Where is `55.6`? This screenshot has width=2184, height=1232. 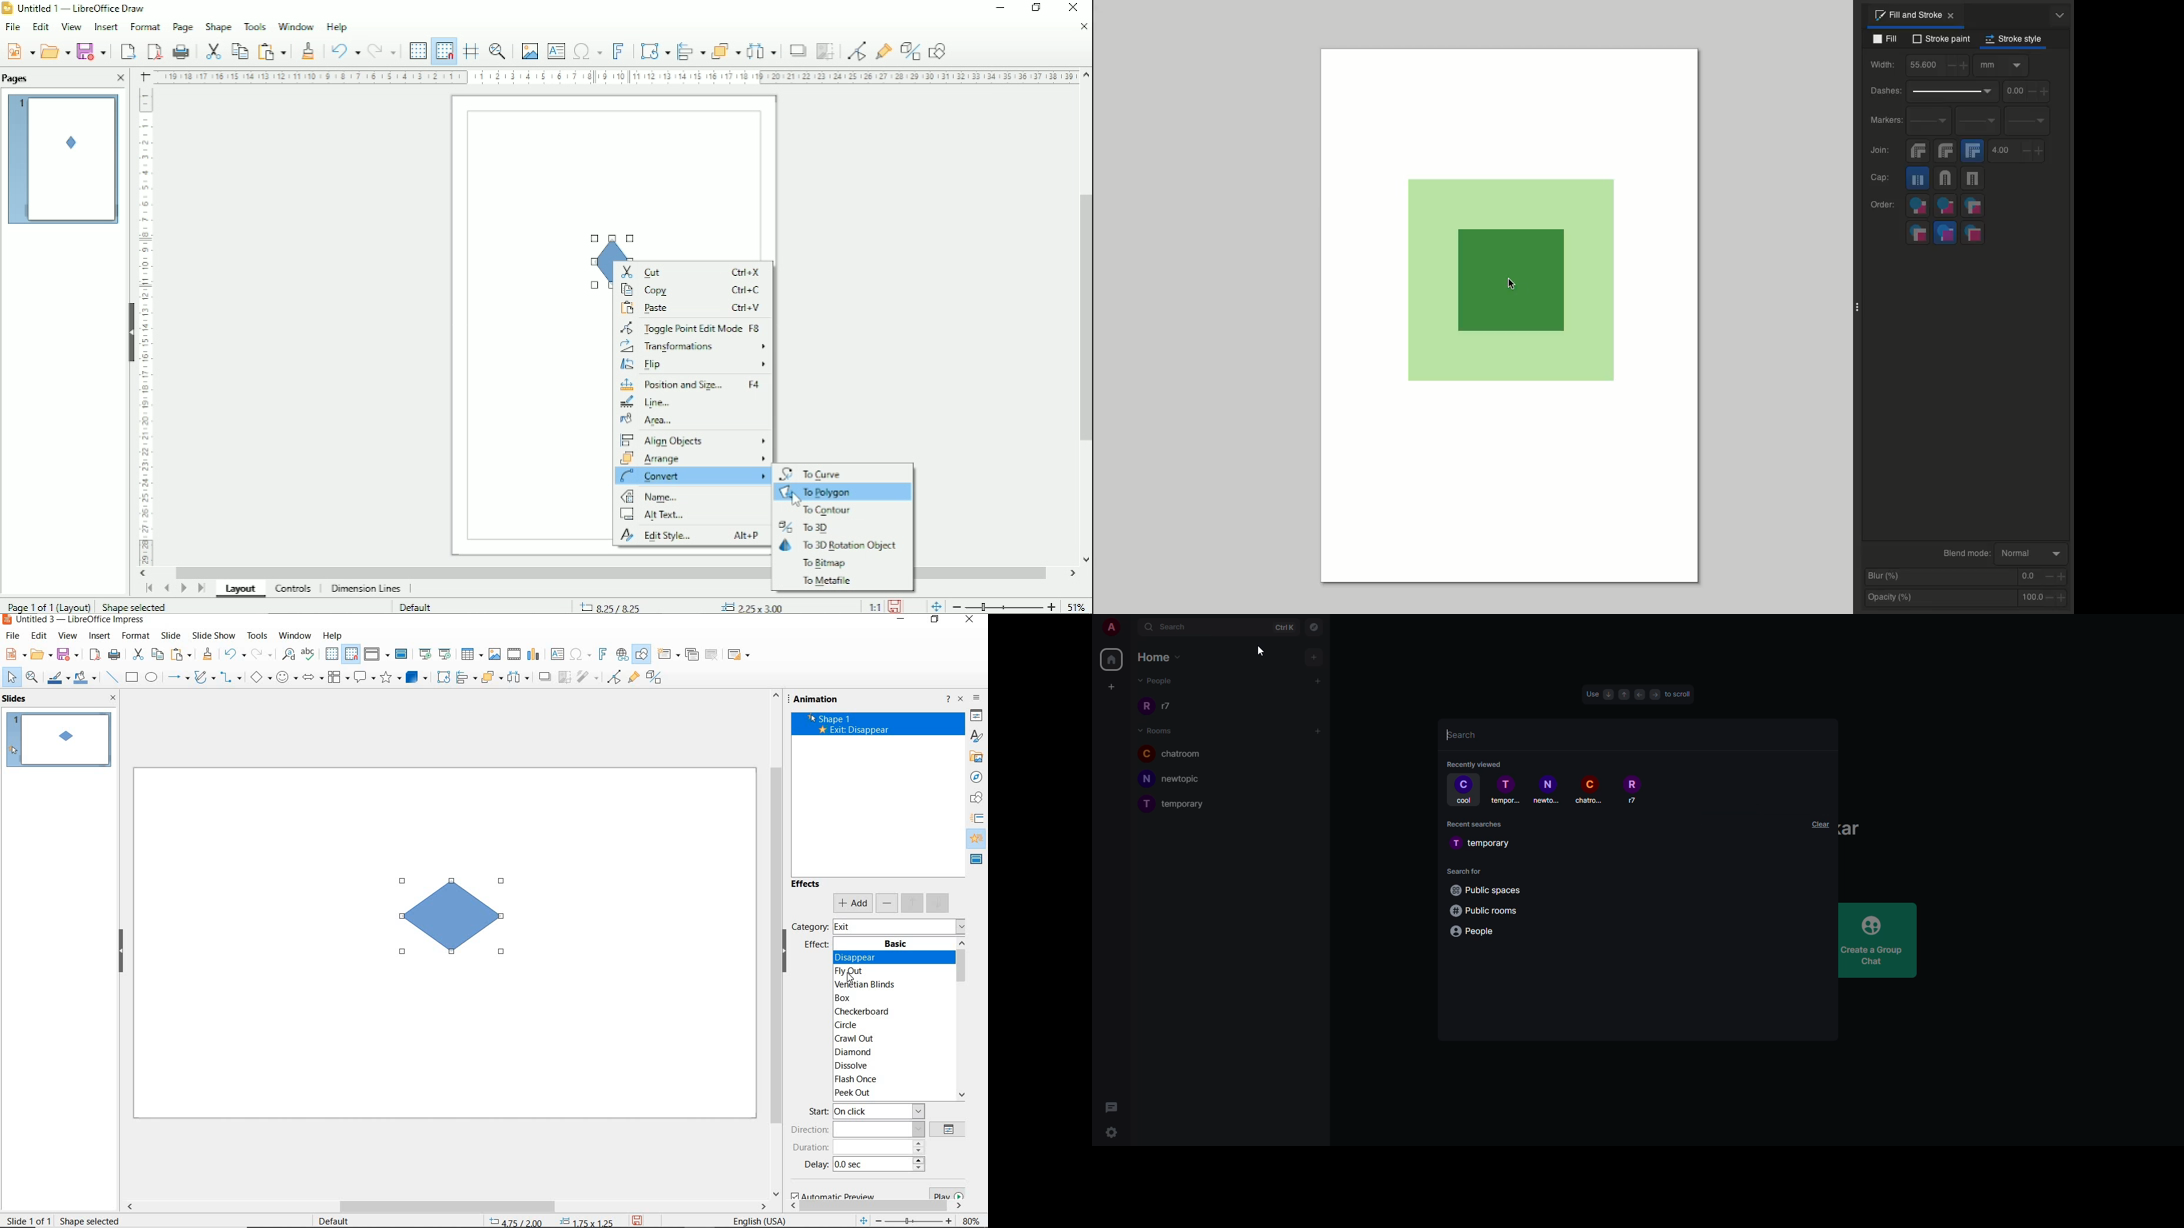 55.6 is located at coordinates (1938, 64).